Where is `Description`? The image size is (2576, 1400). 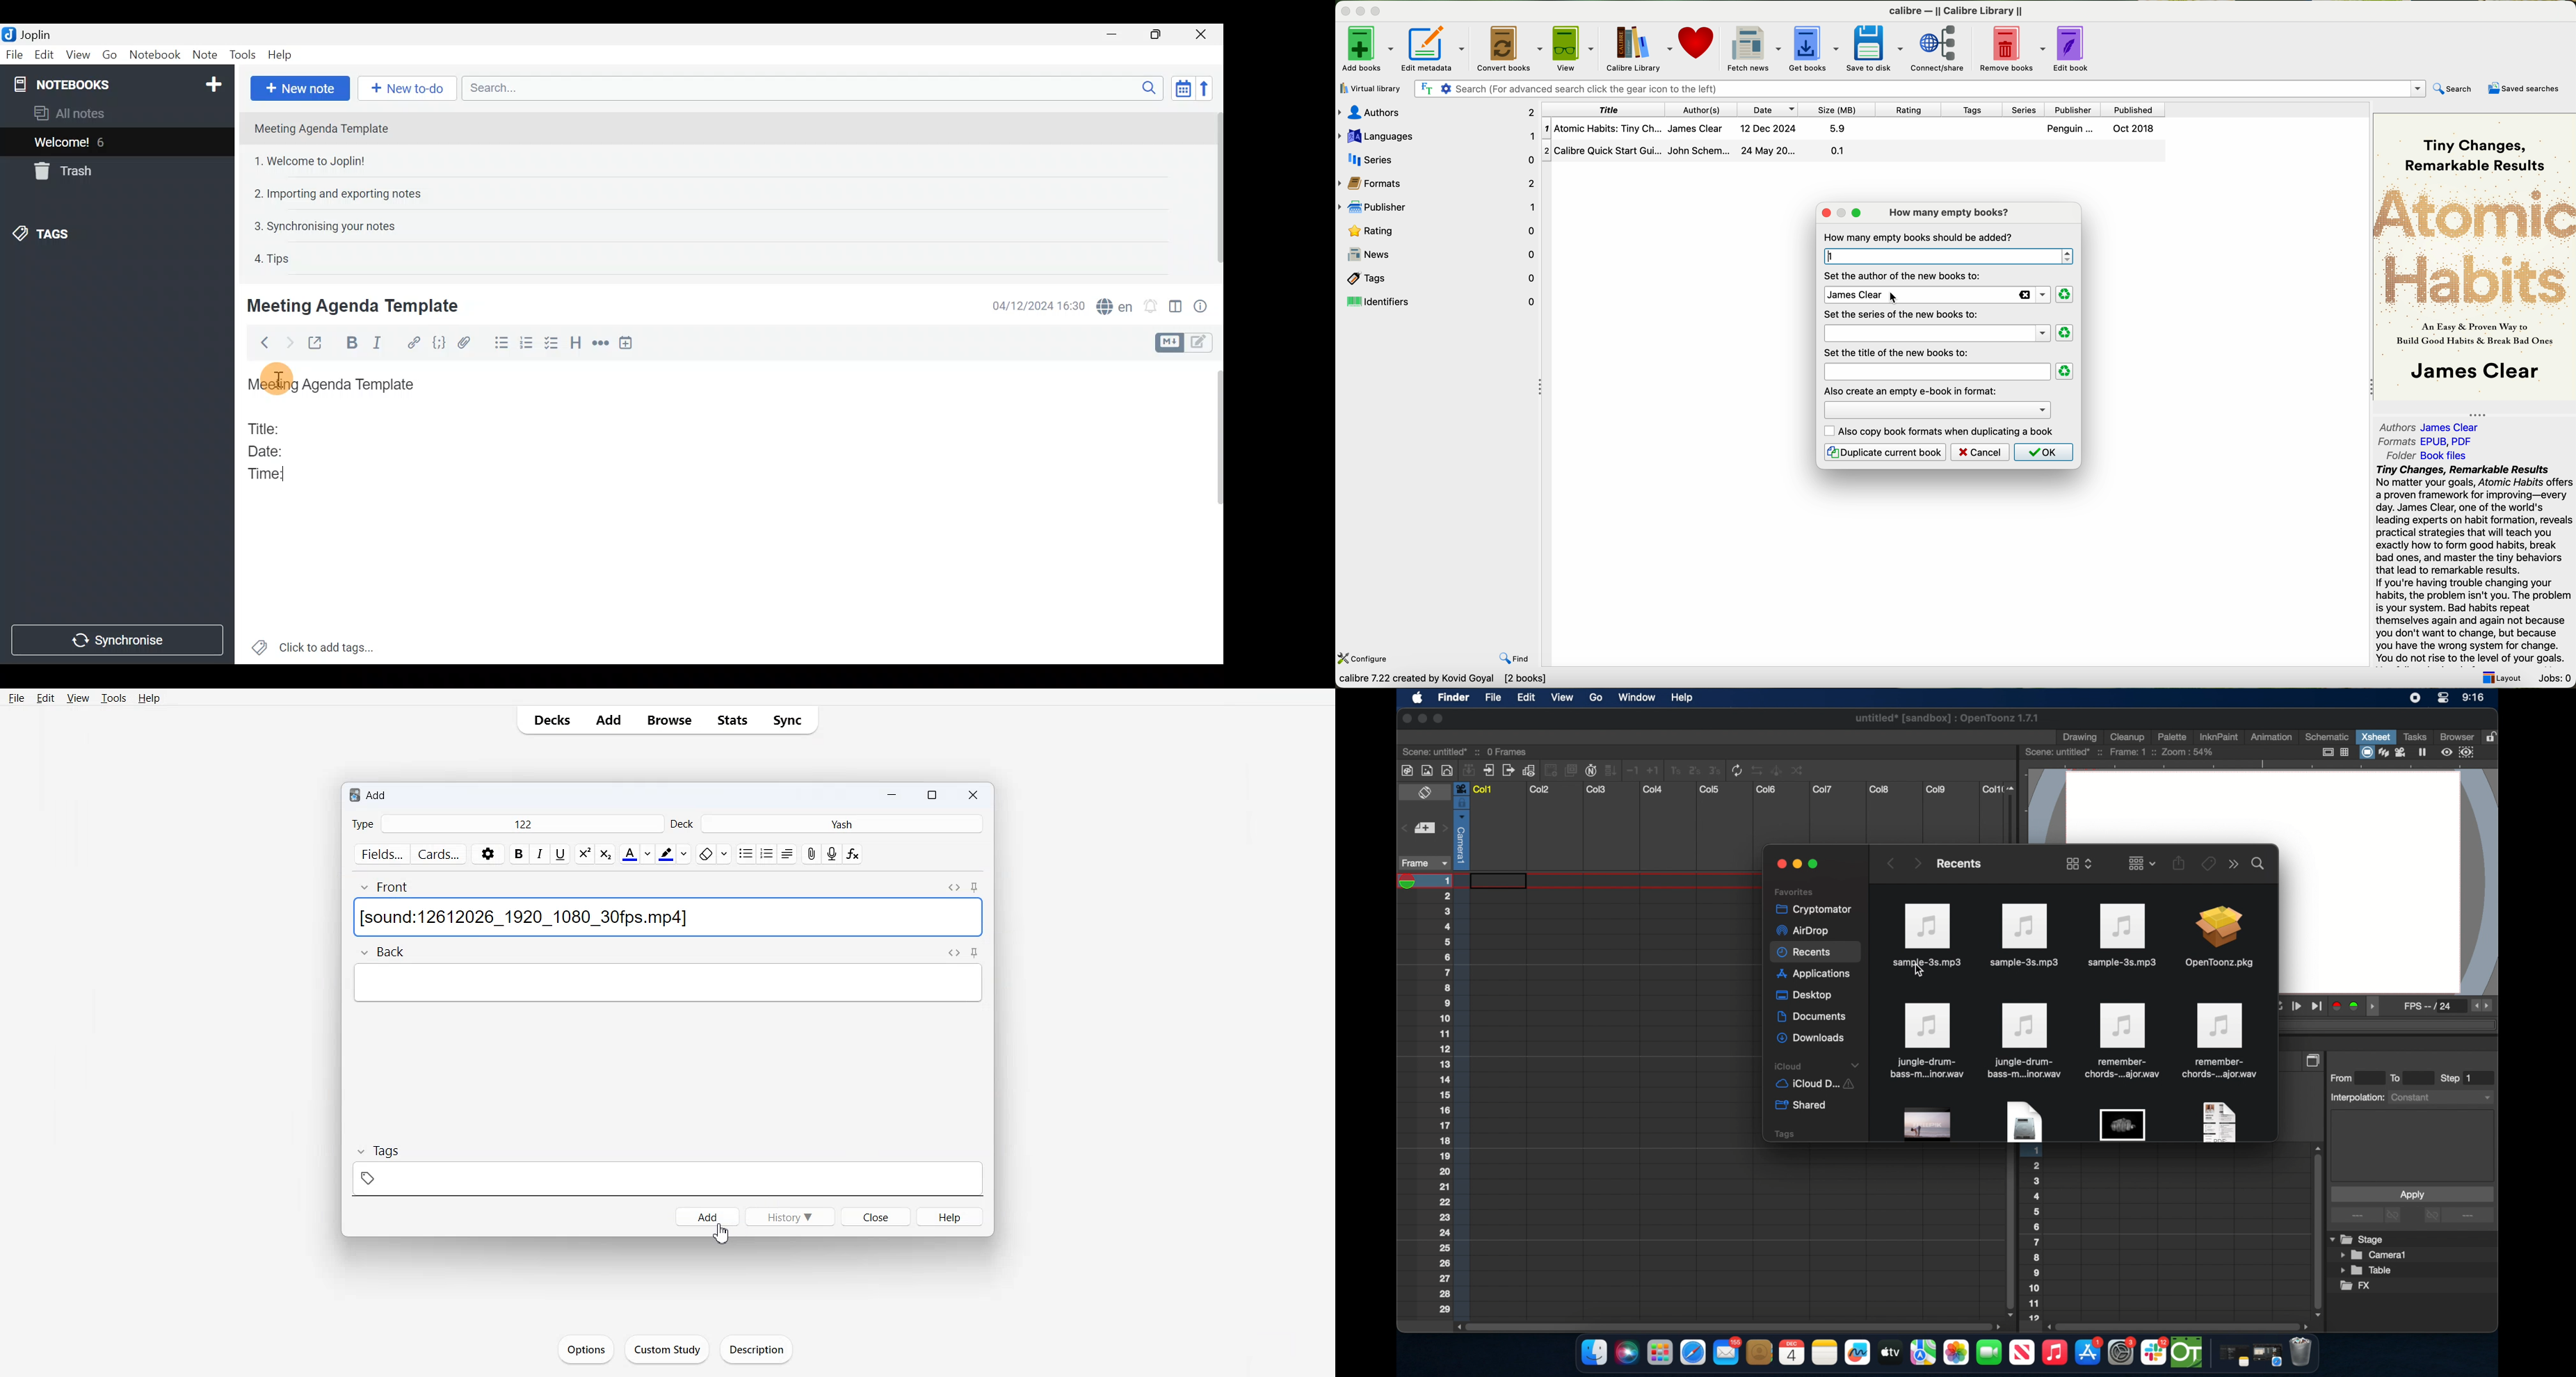
Description is located at coordinates (754, 1349).